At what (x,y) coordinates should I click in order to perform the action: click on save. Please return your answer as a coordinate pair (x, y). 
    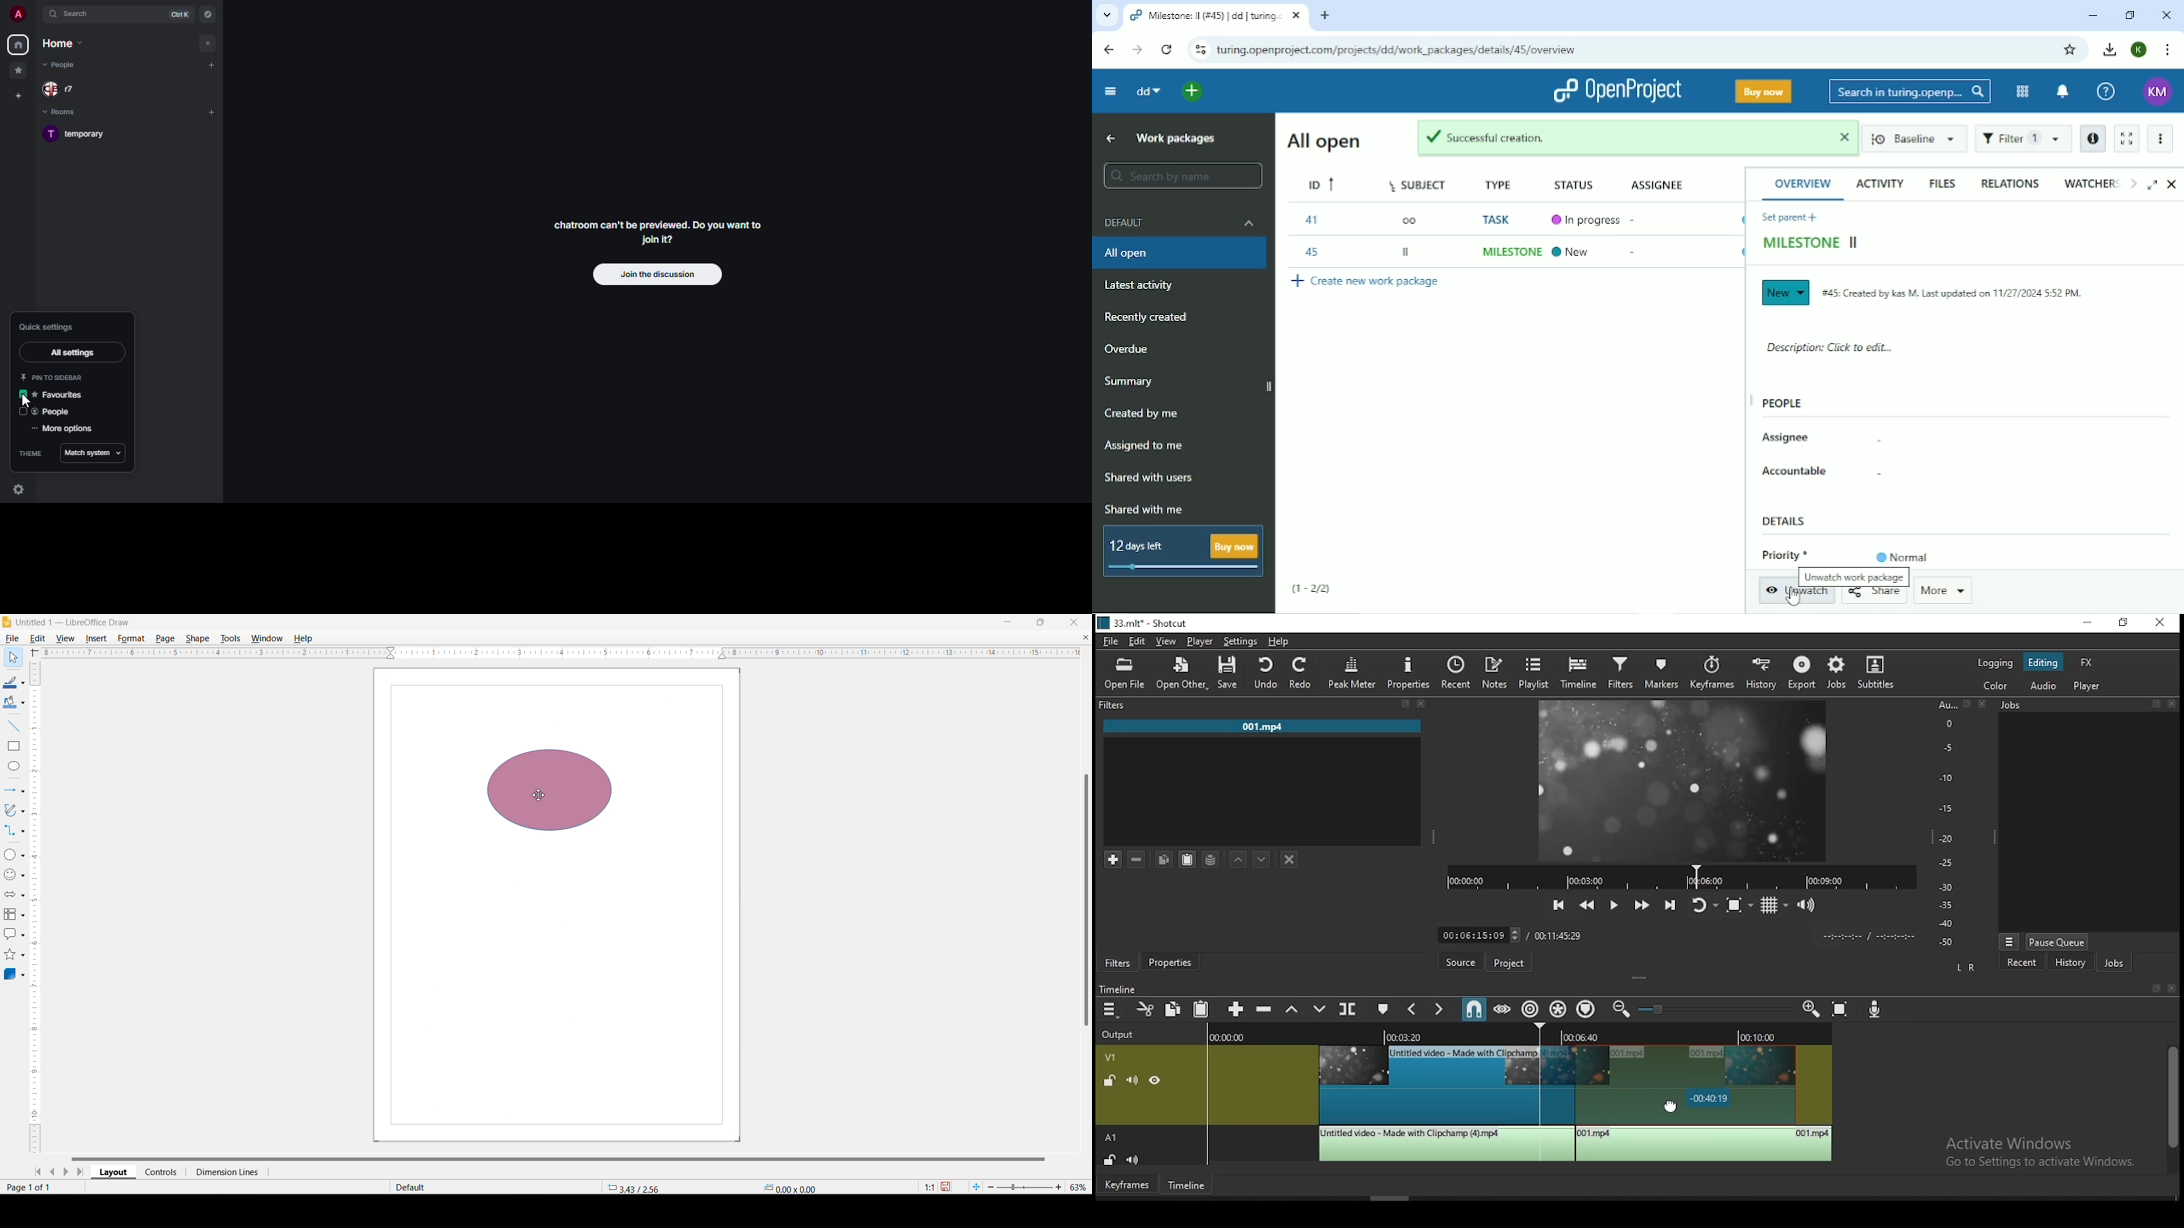
    Looking at the image, I should click on (1231, 674).